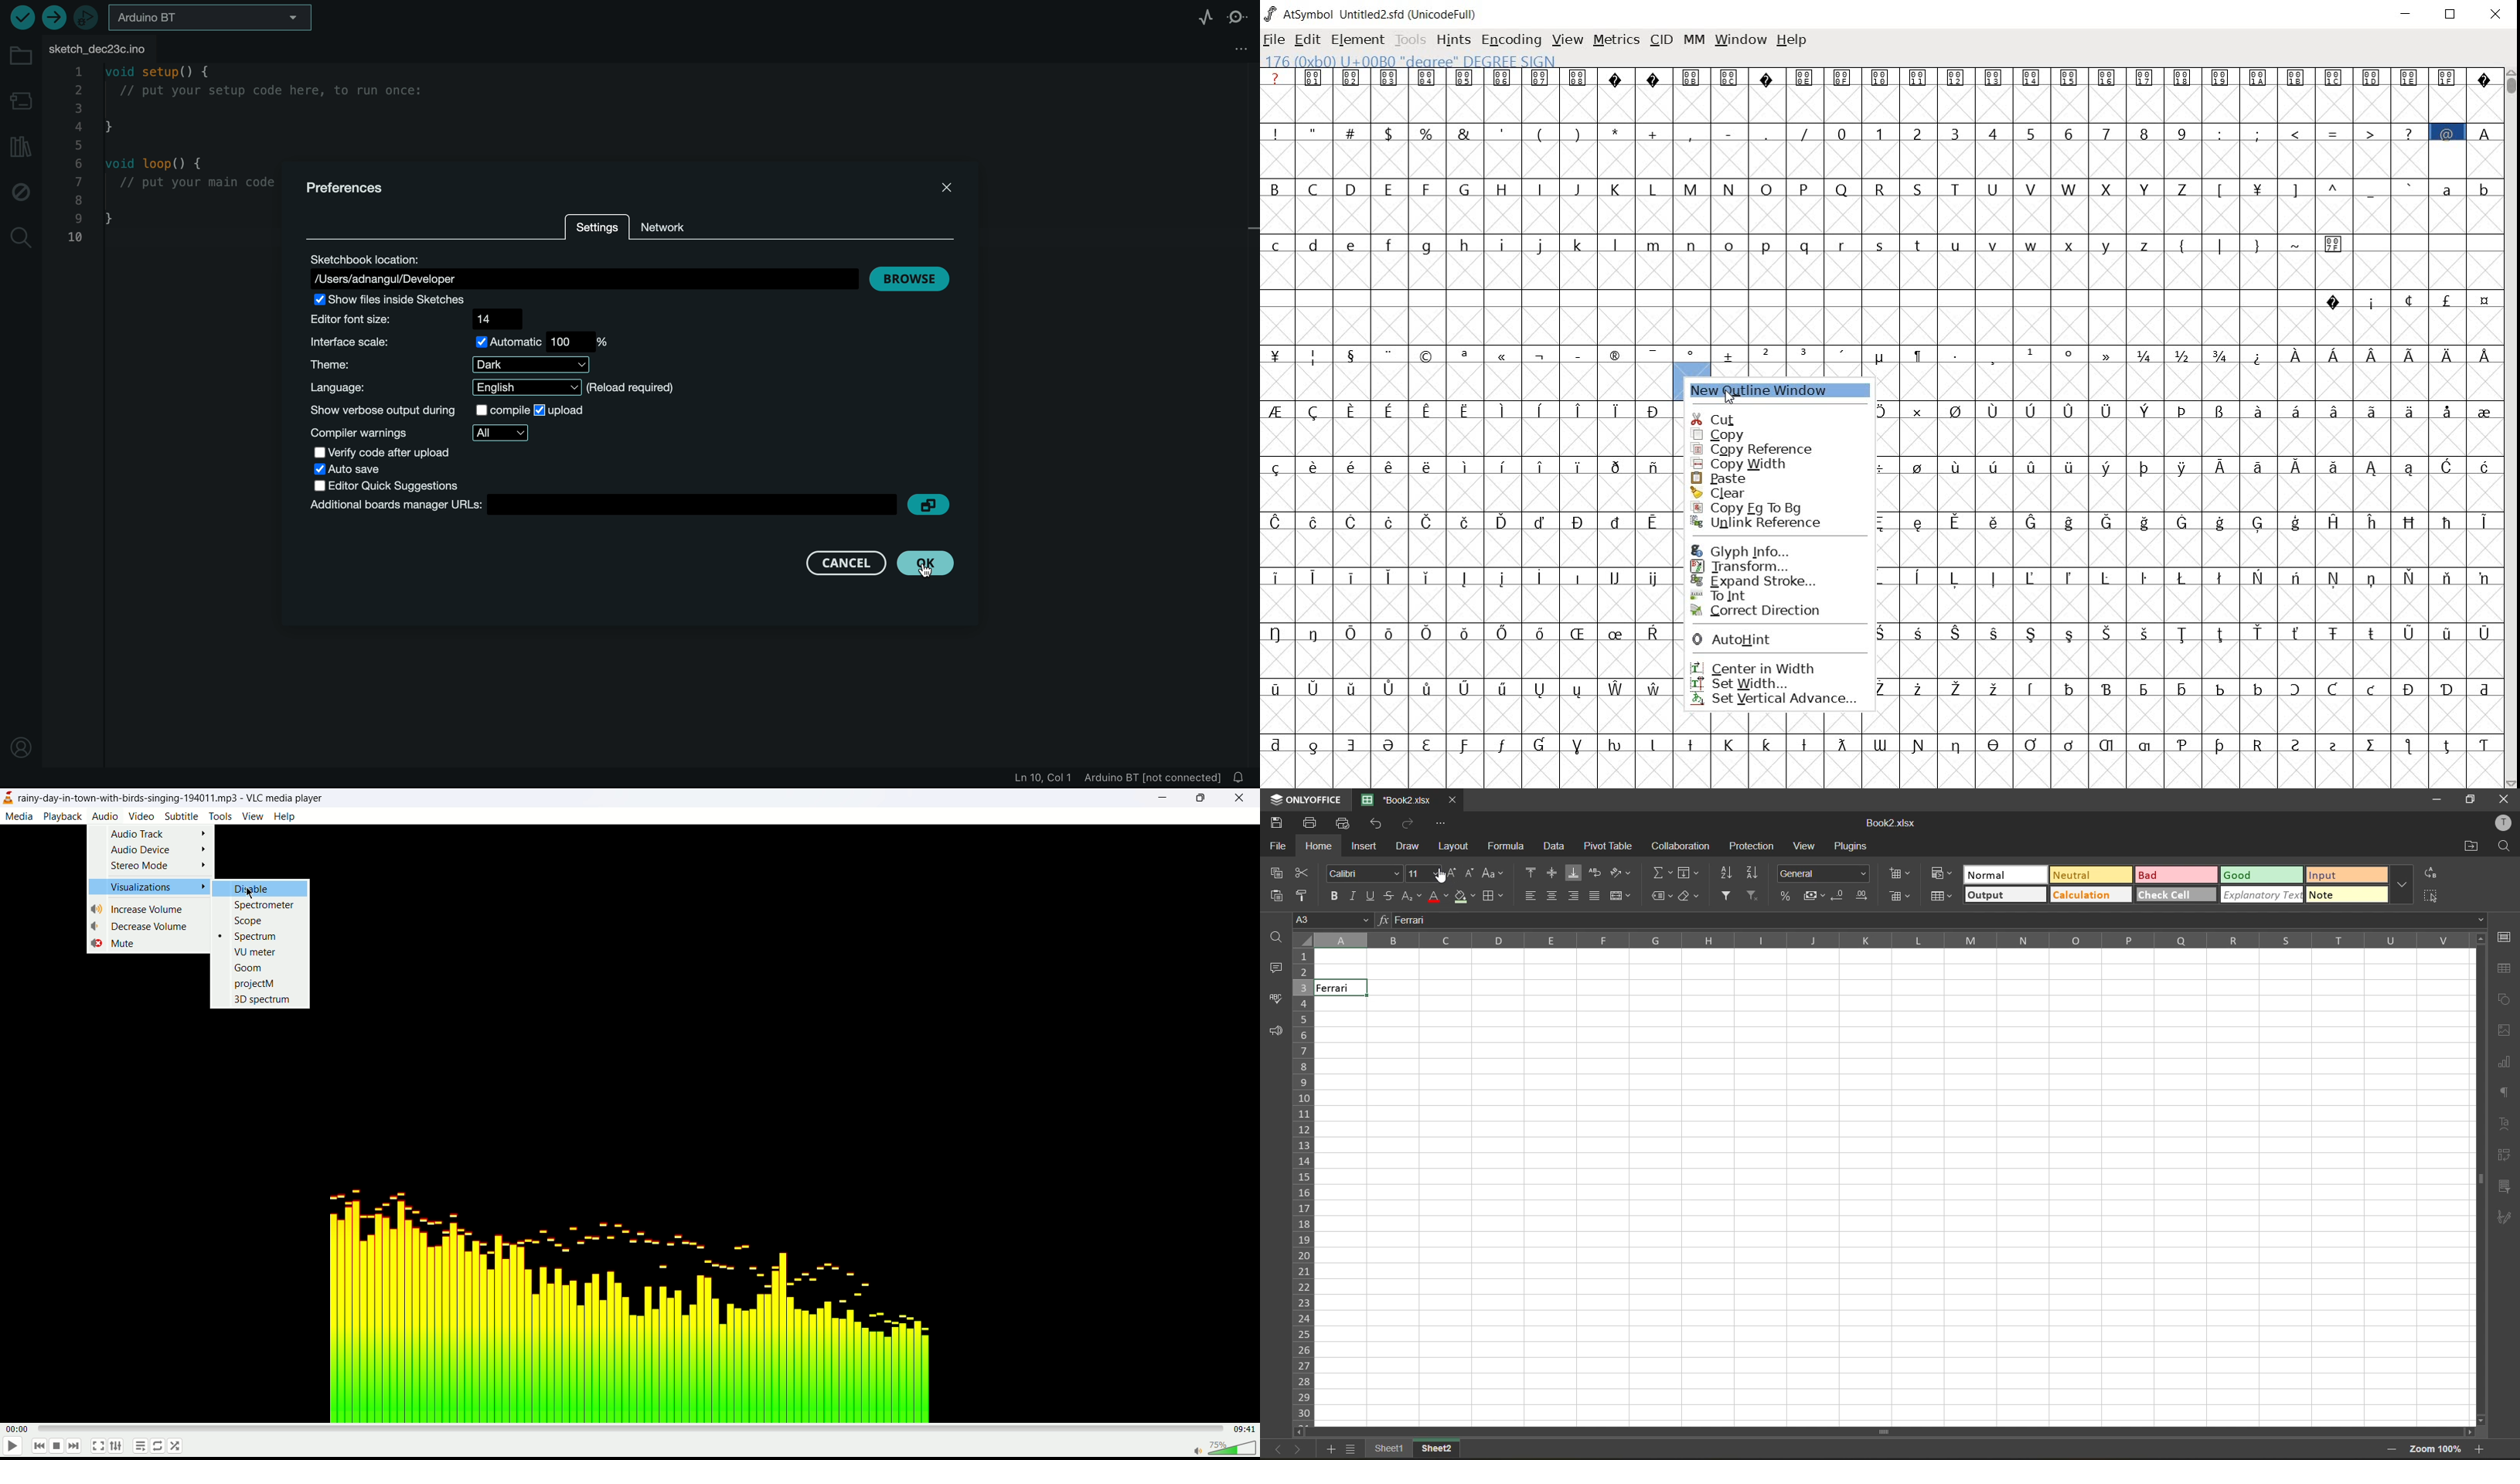  Describe the element at coordinates (2471, 847) in the screenshot. I see `open location` at that location.